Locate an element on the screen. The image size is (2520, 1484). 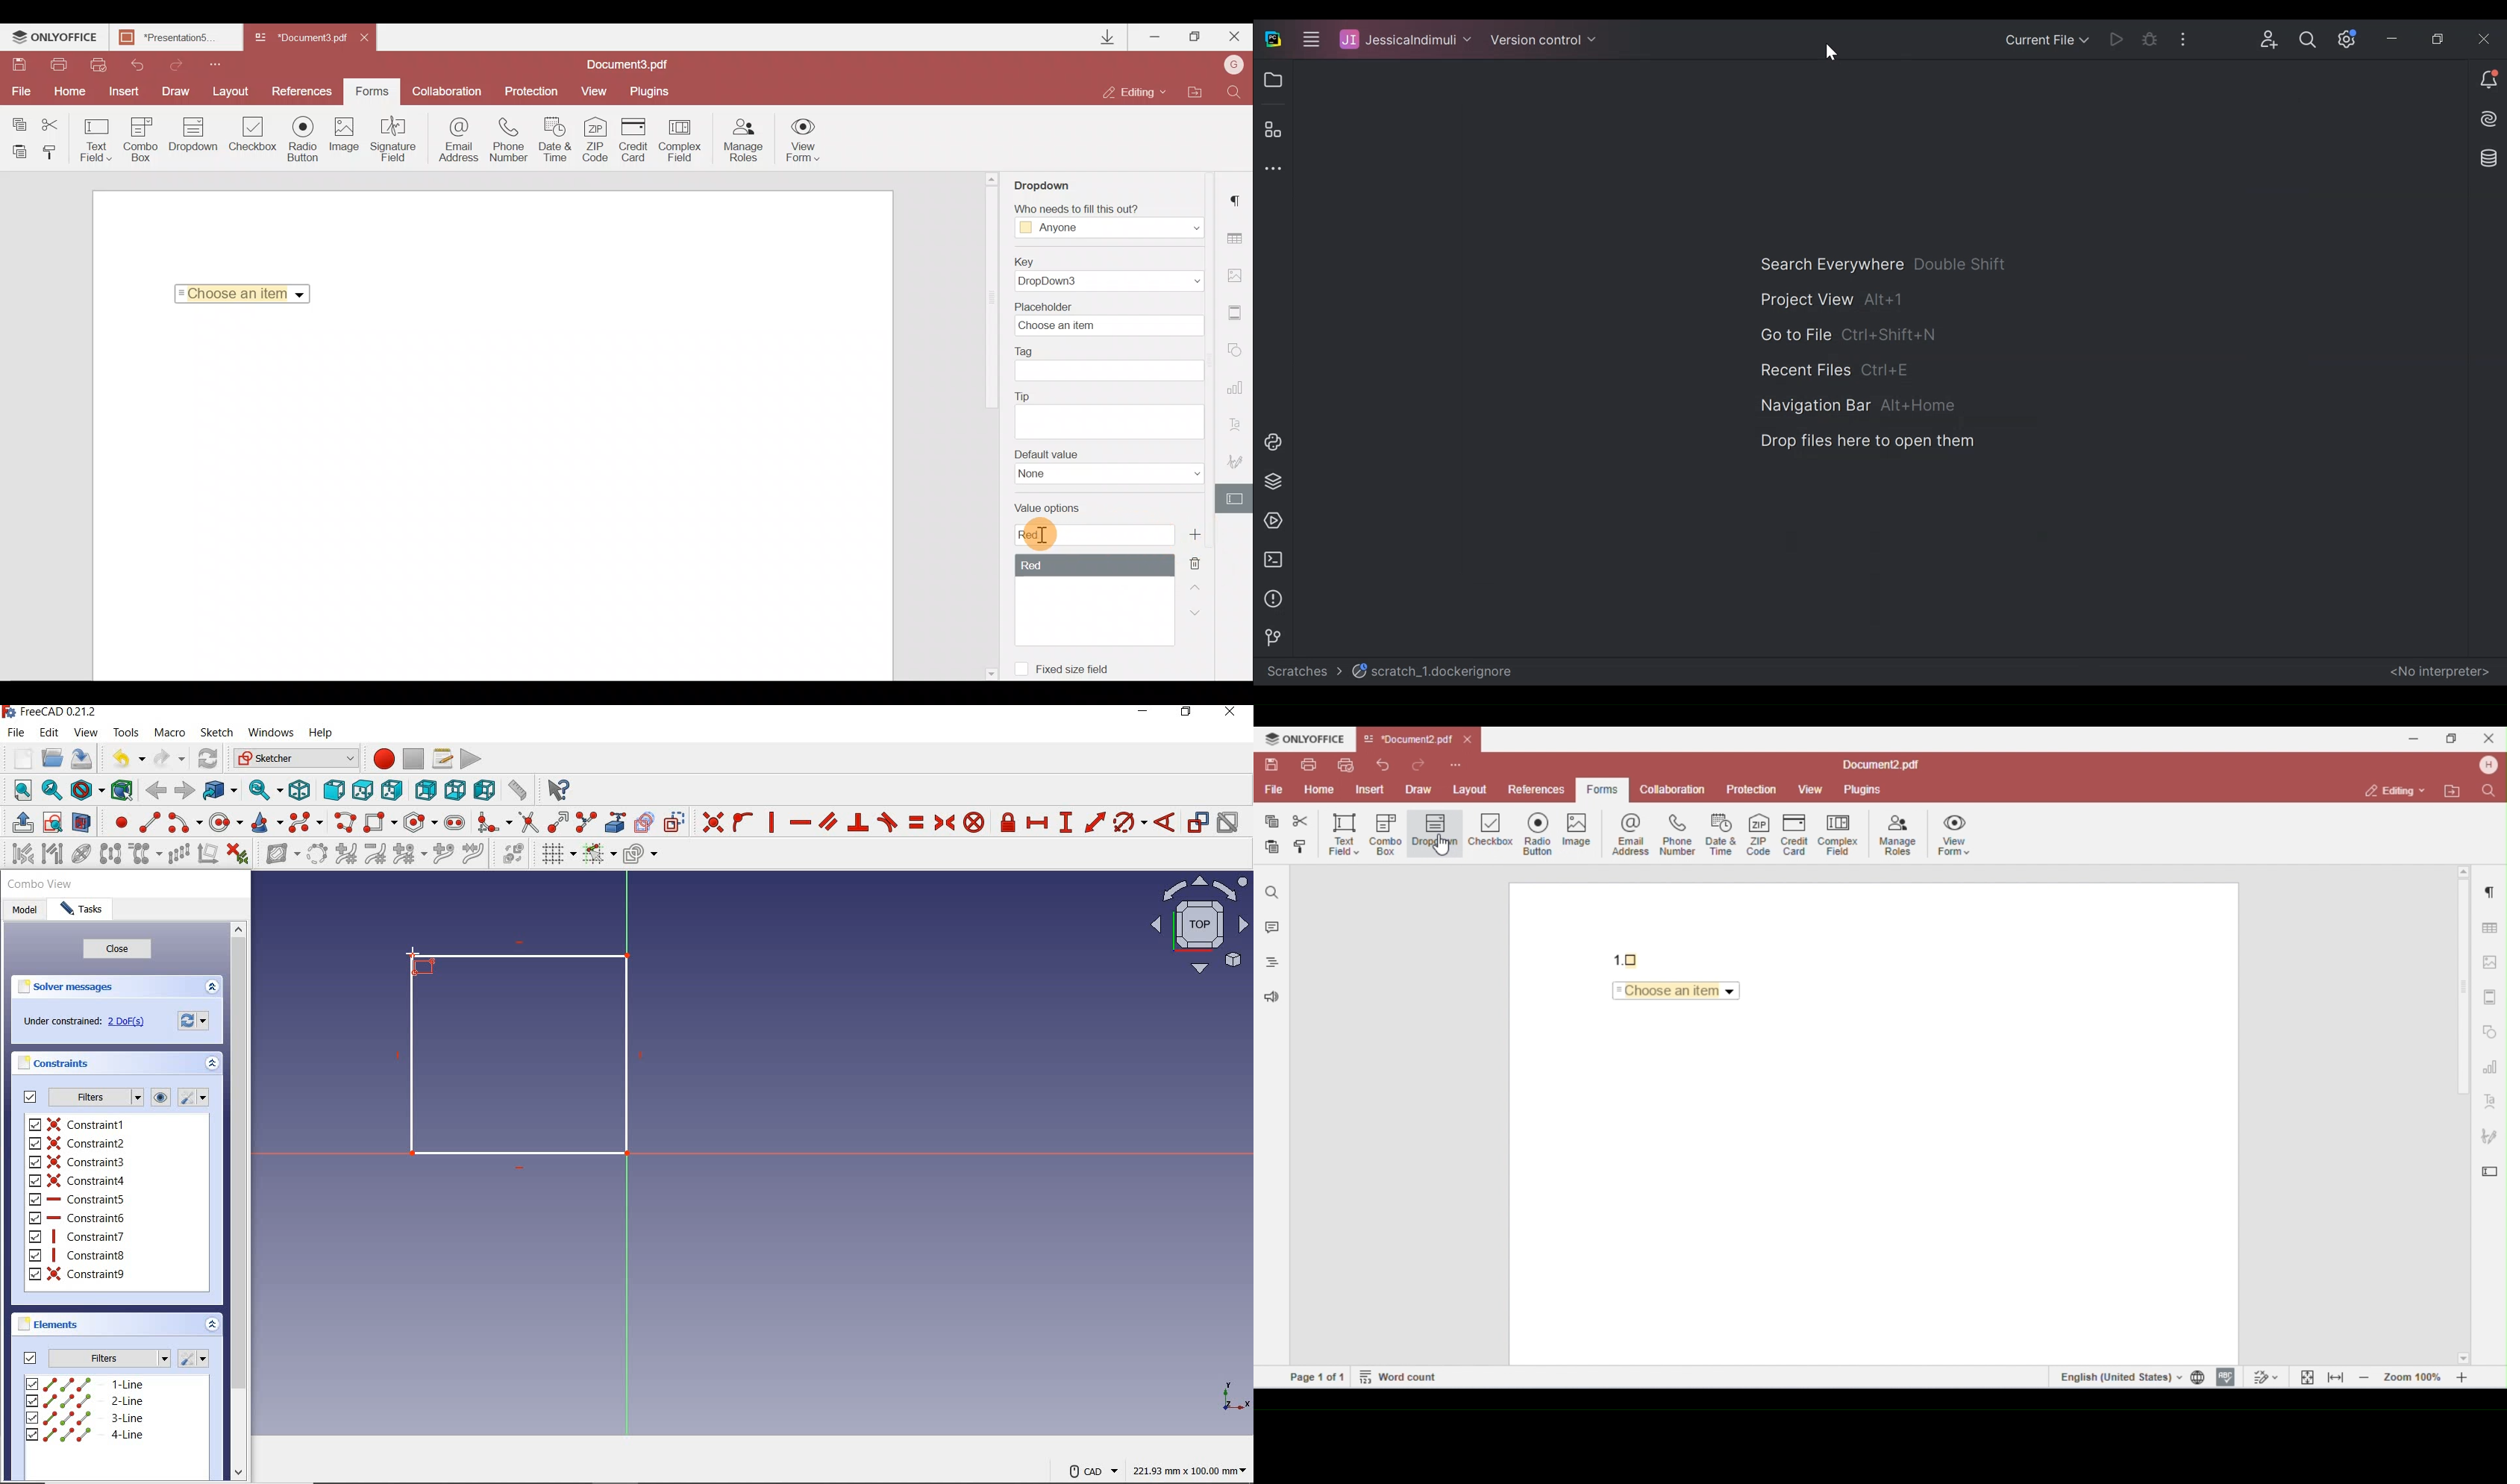
constrain vertical distance is located at coordinates (1068, 824).